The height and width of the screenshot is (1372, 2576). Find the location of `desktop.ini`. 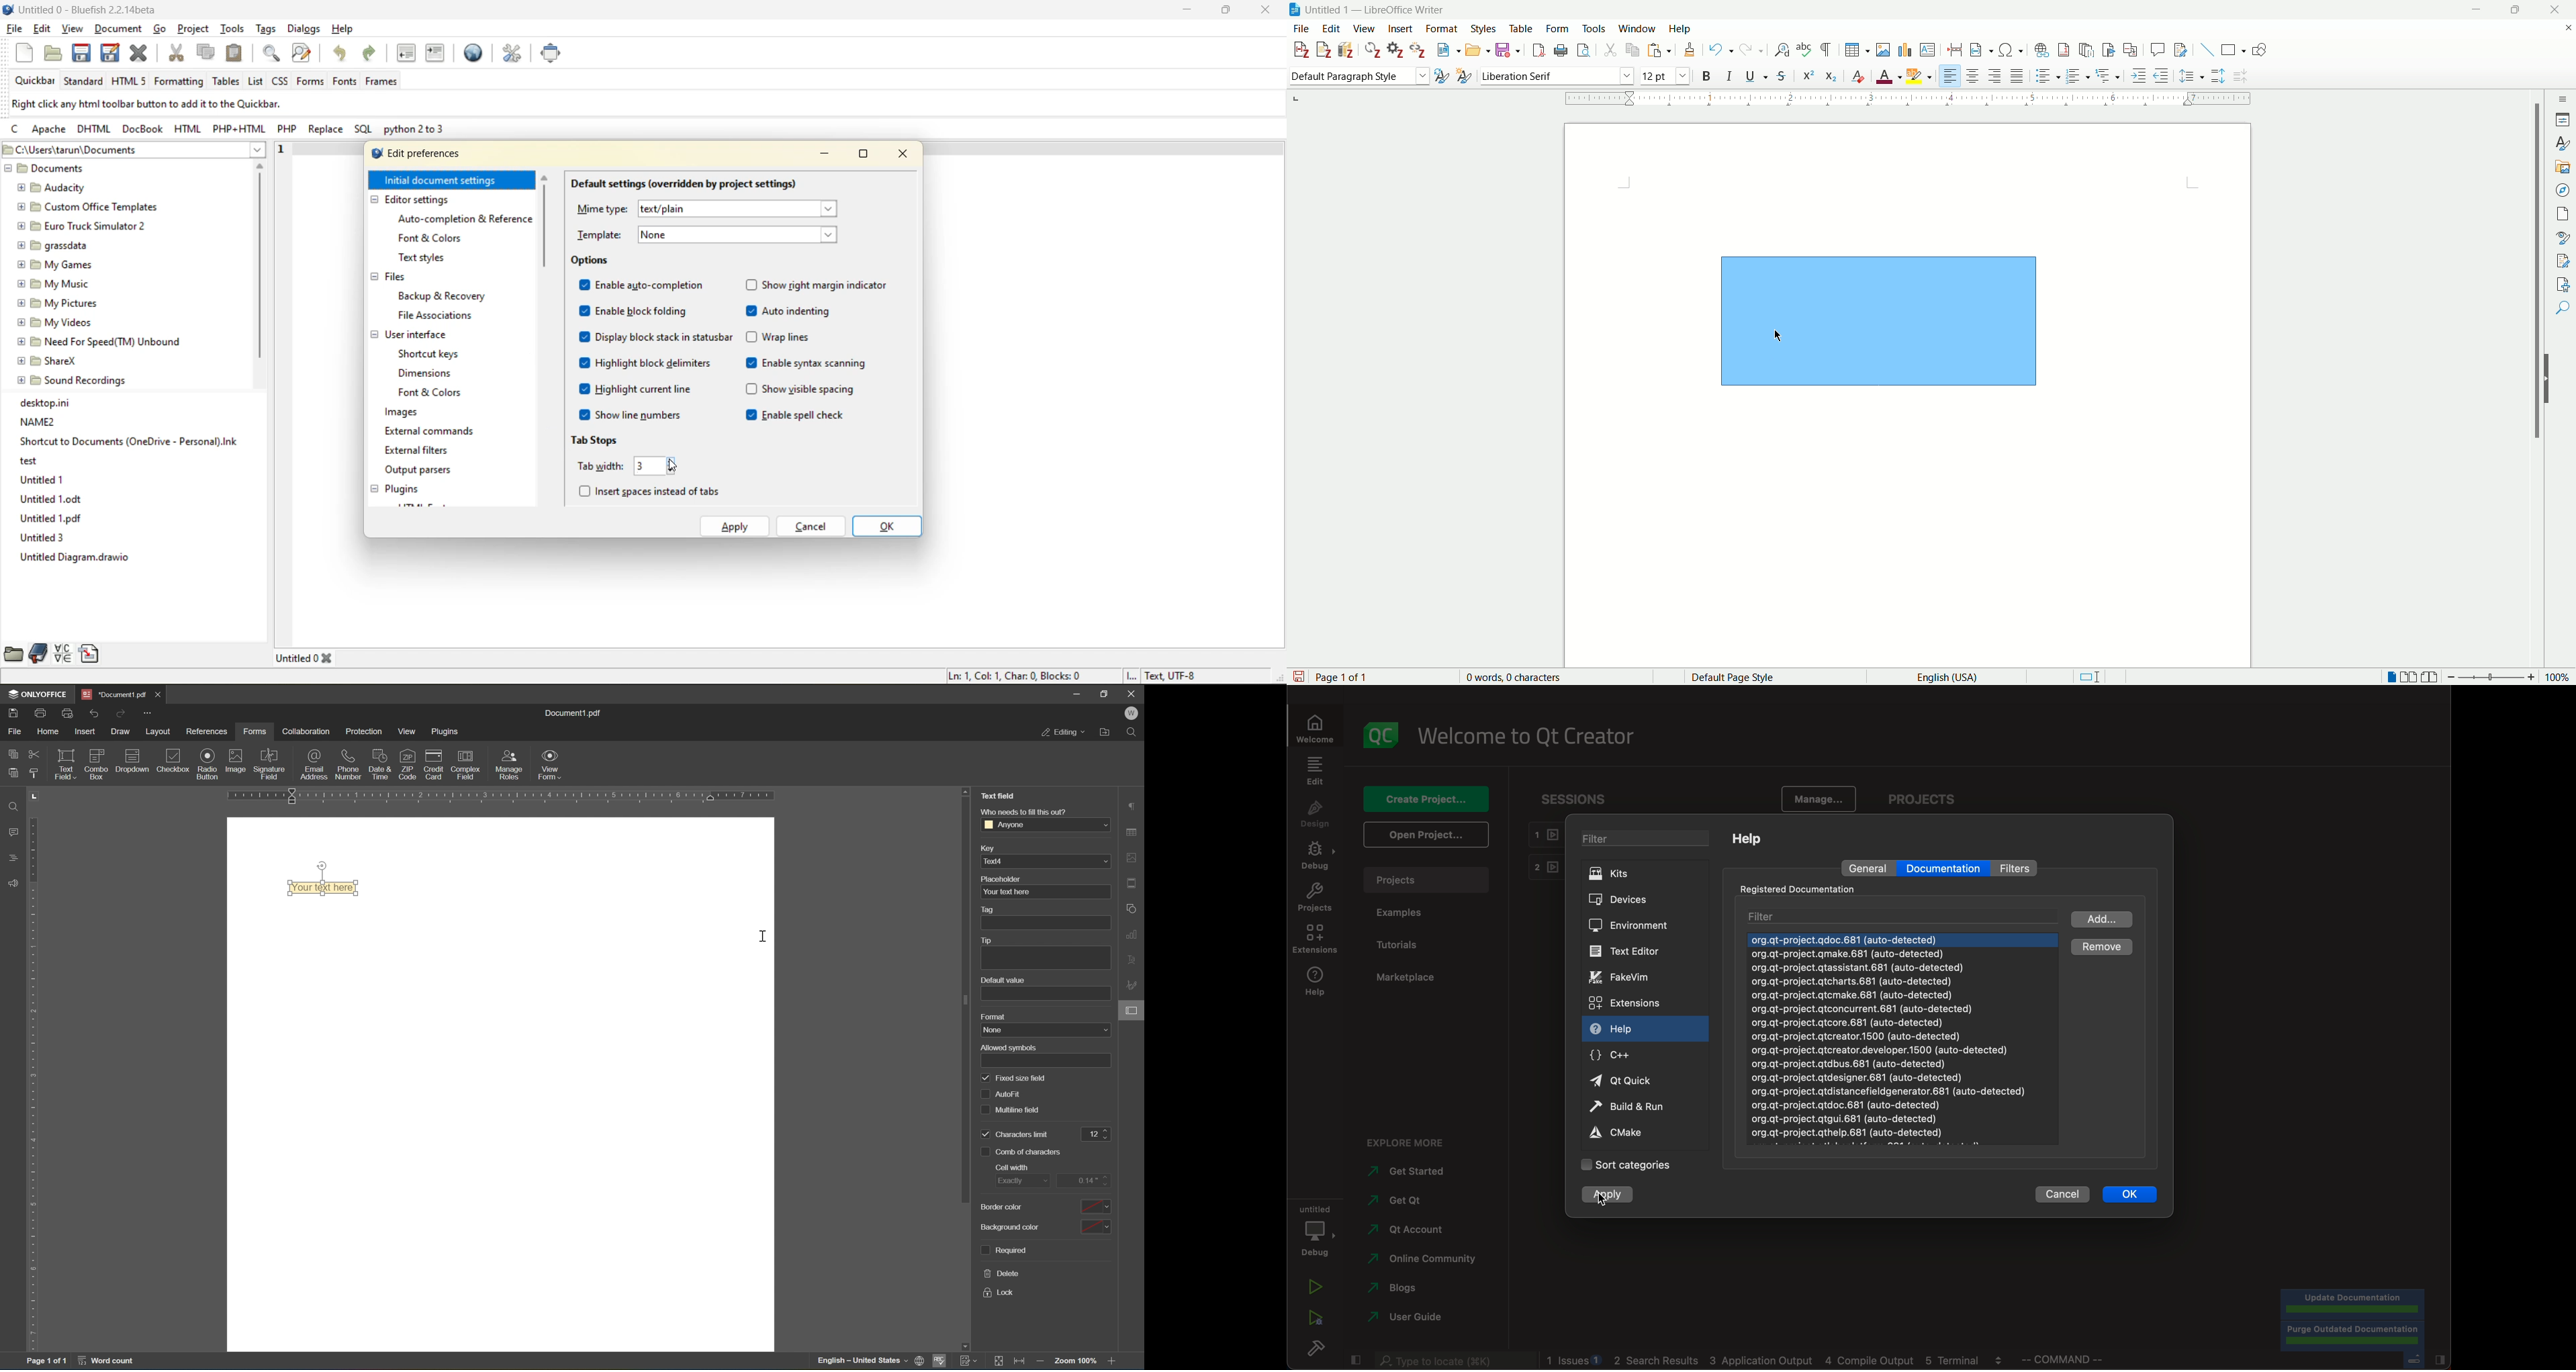

desktop.ini is located at coordinates (48, 402).